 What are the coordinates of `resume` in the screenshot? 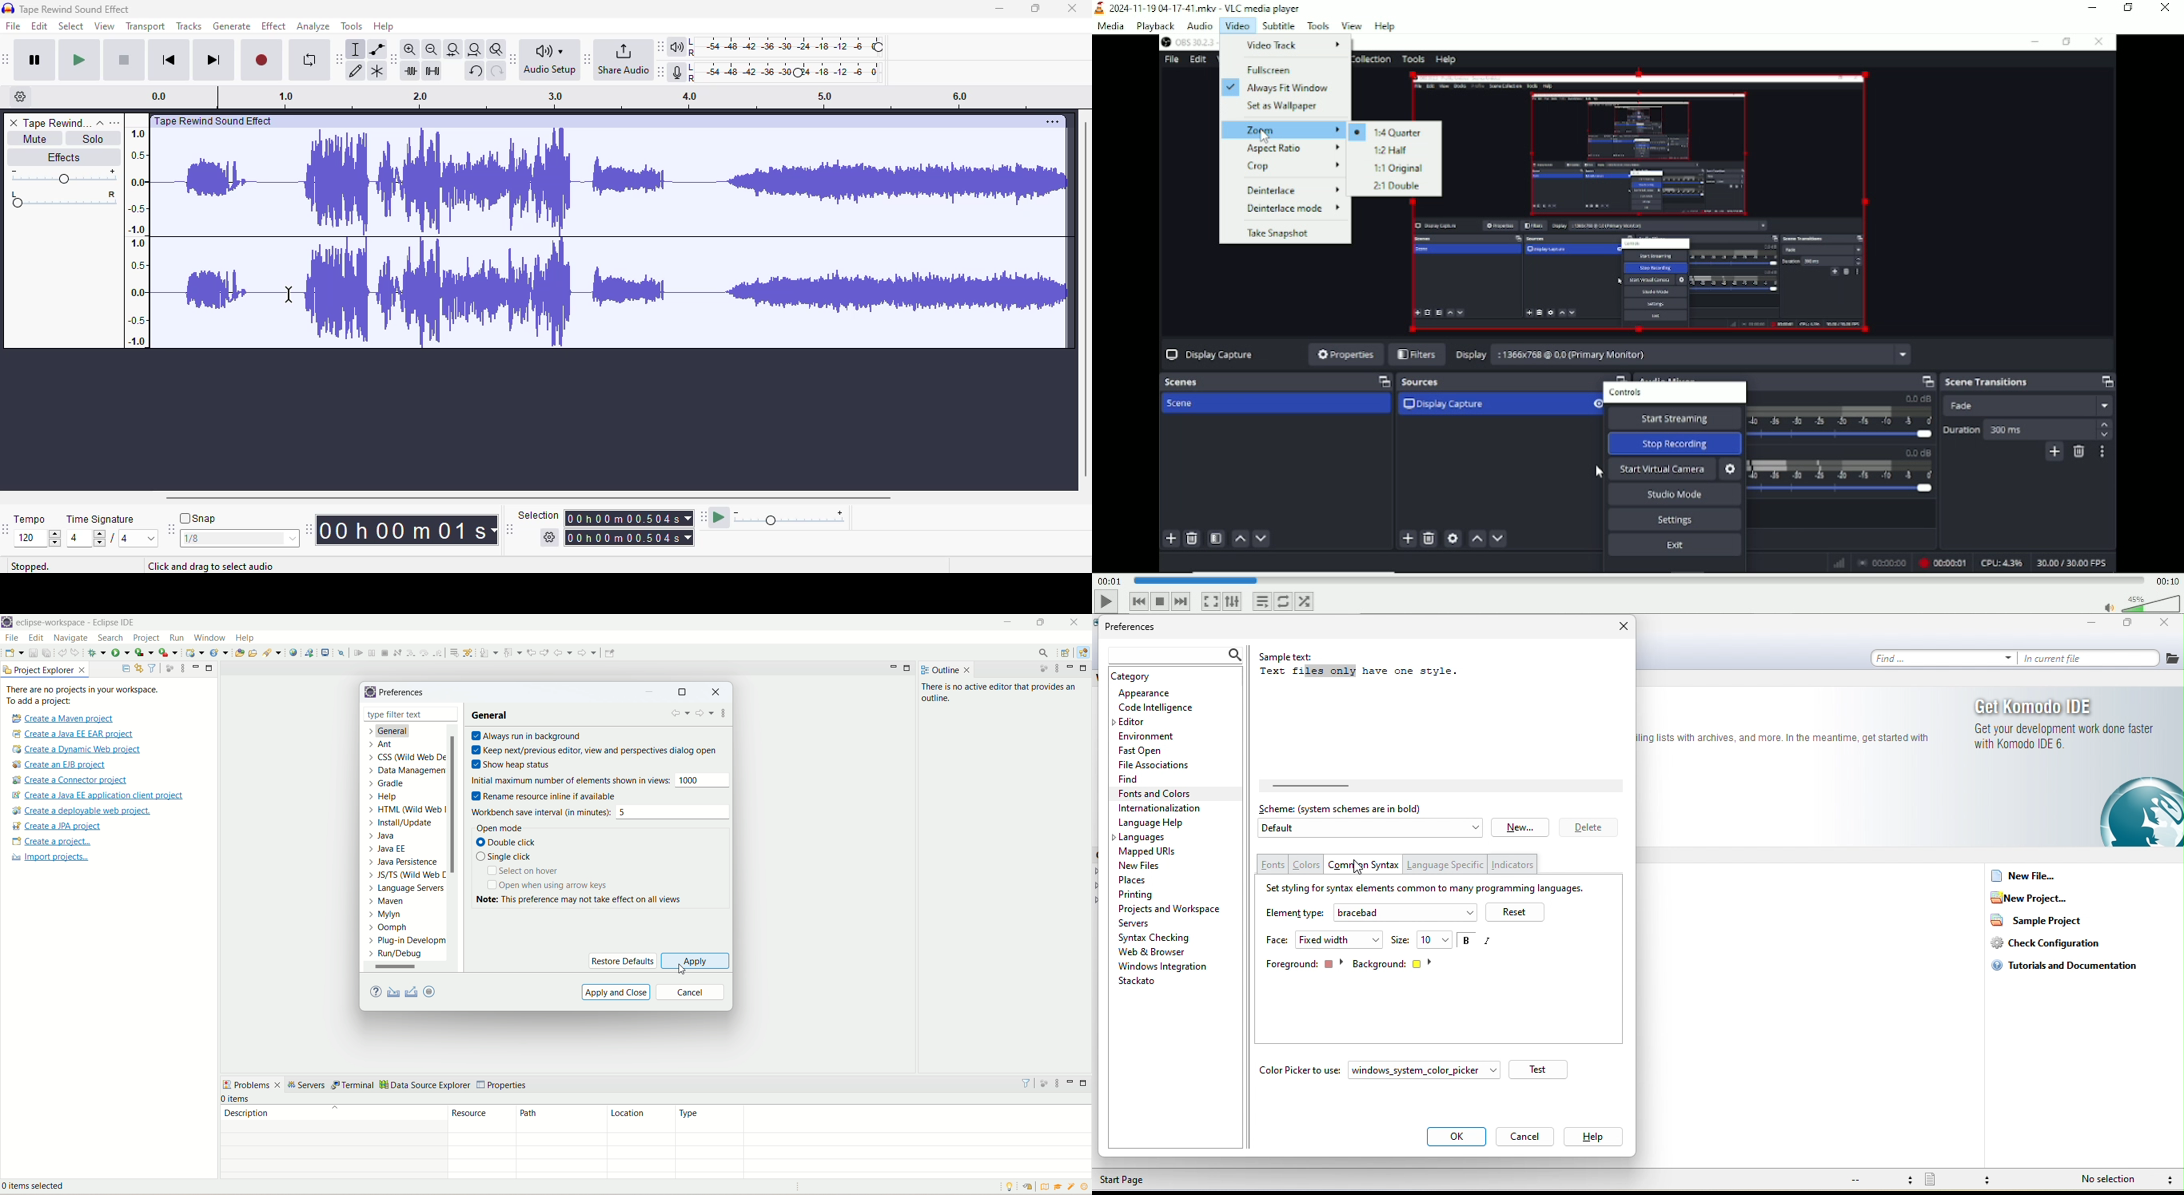 It's located at (357, 653).